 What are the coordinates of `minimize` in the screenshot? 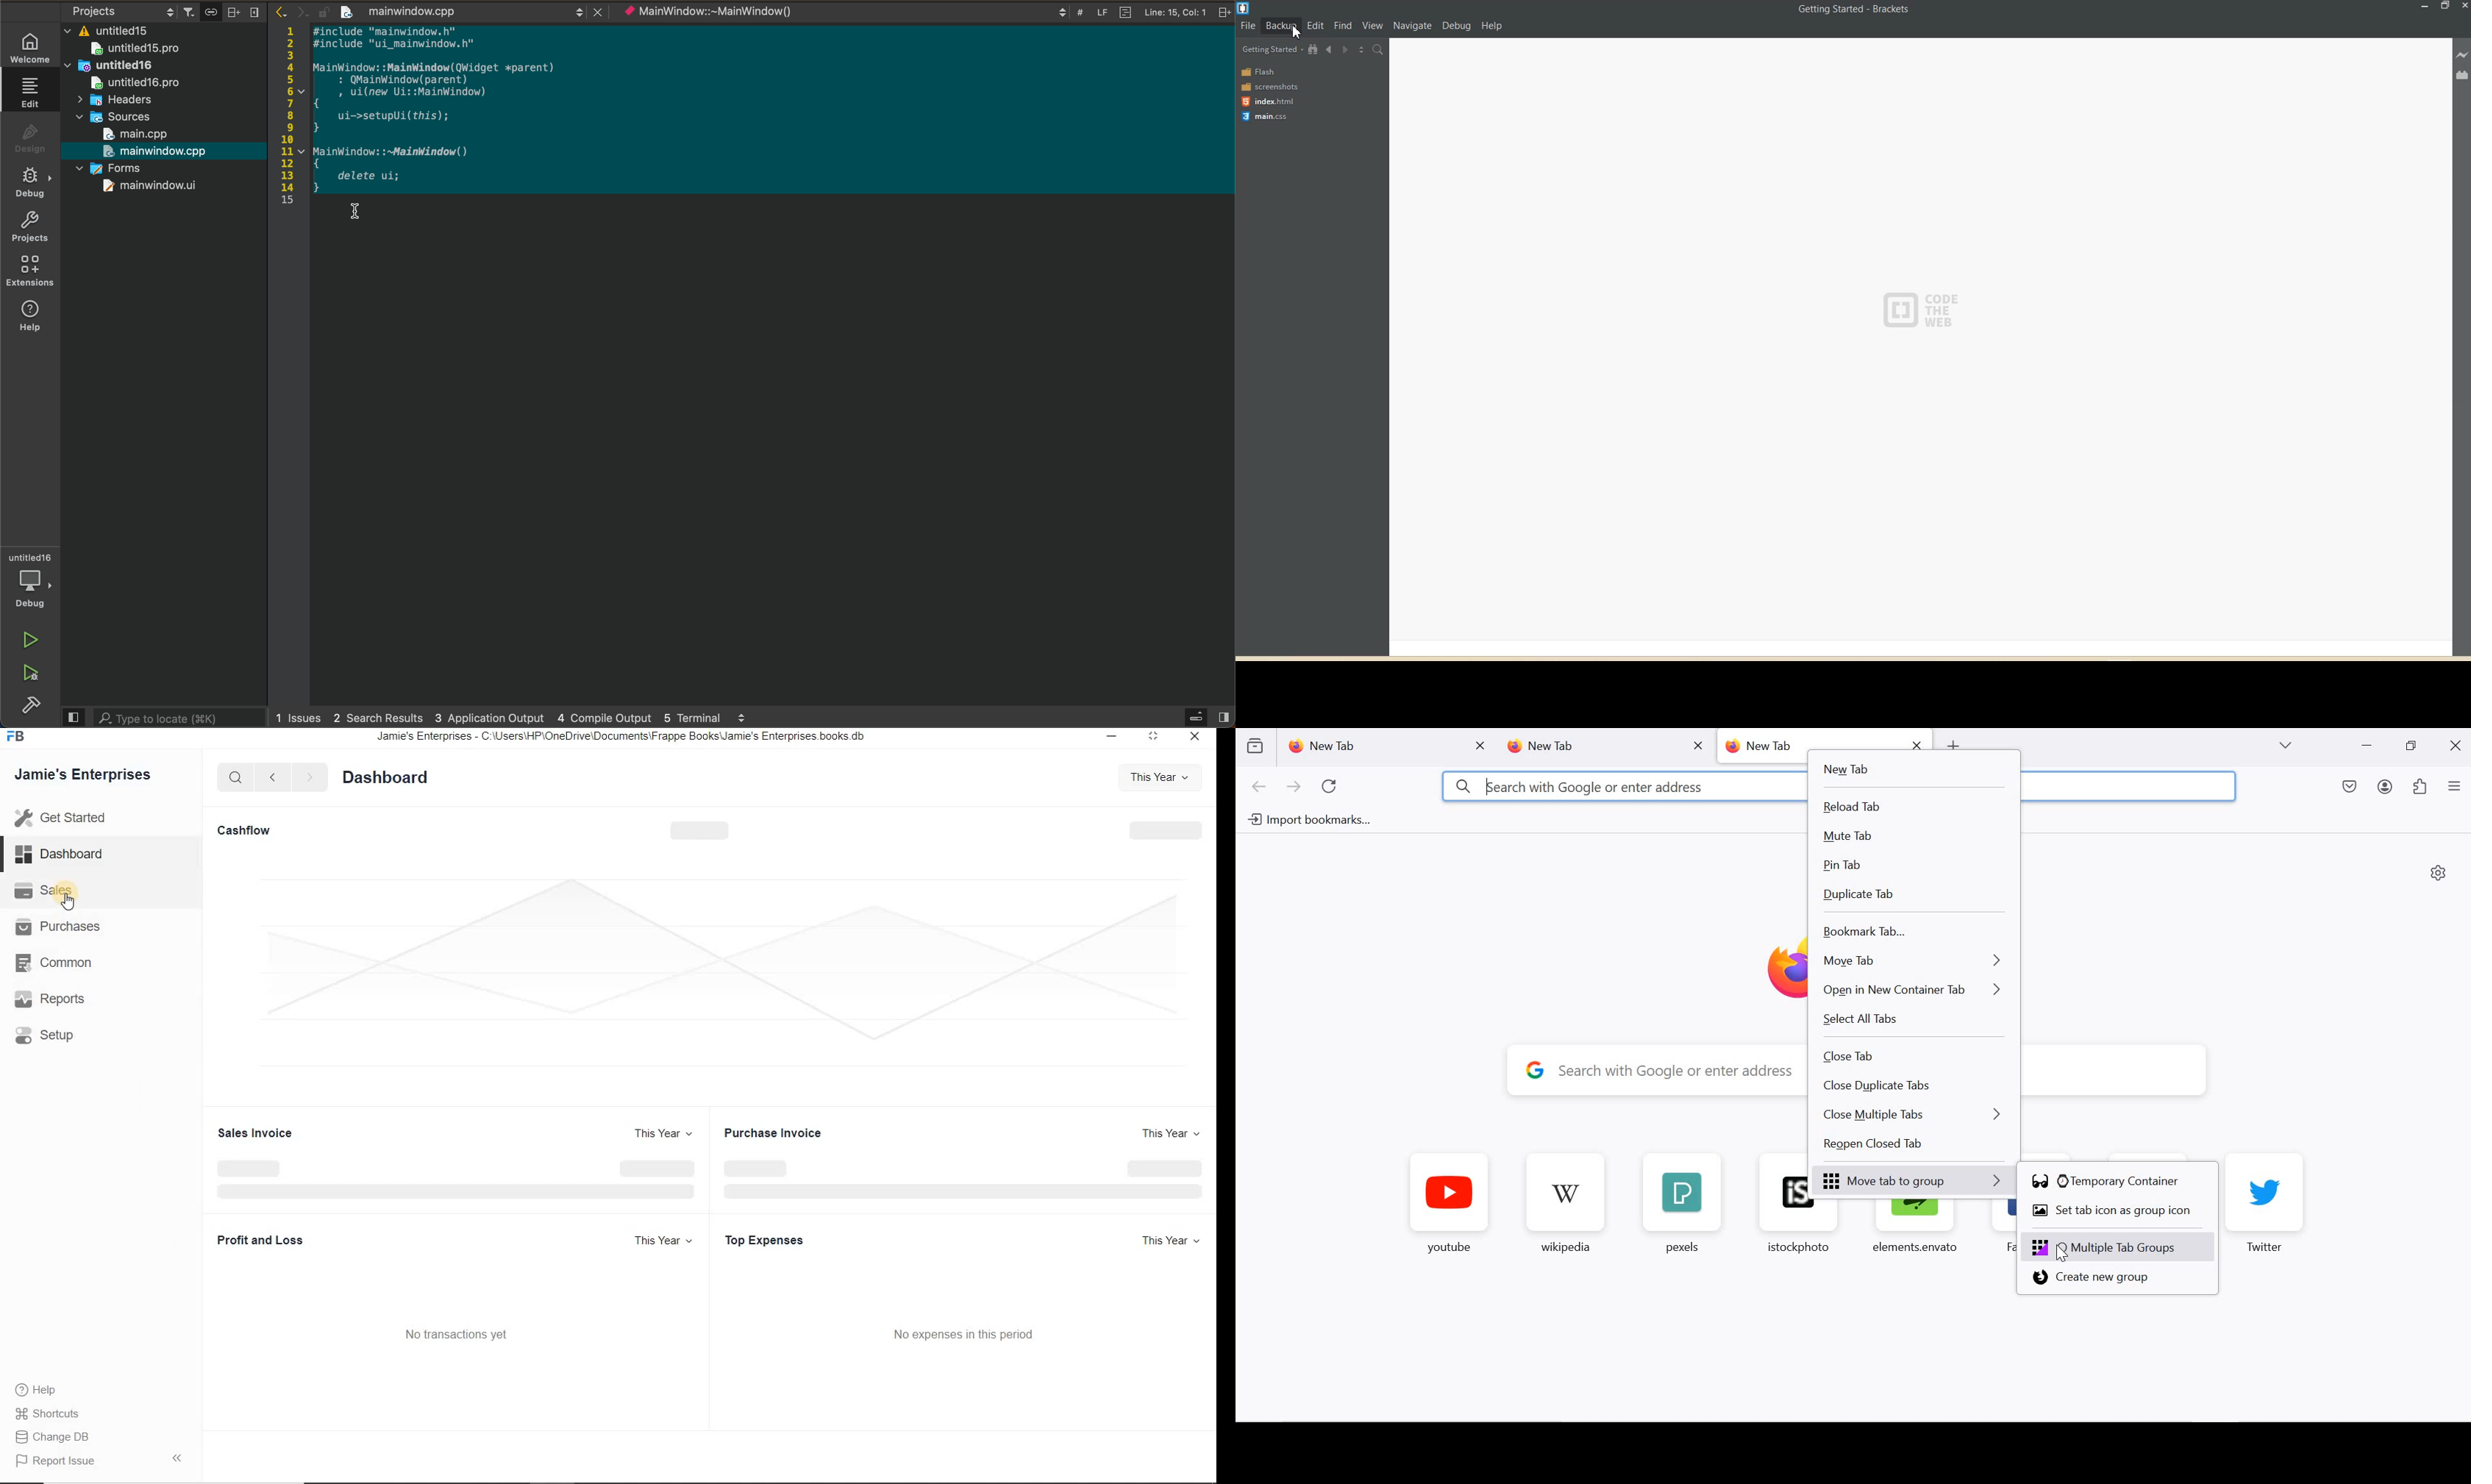 It's located at (1153, 738).